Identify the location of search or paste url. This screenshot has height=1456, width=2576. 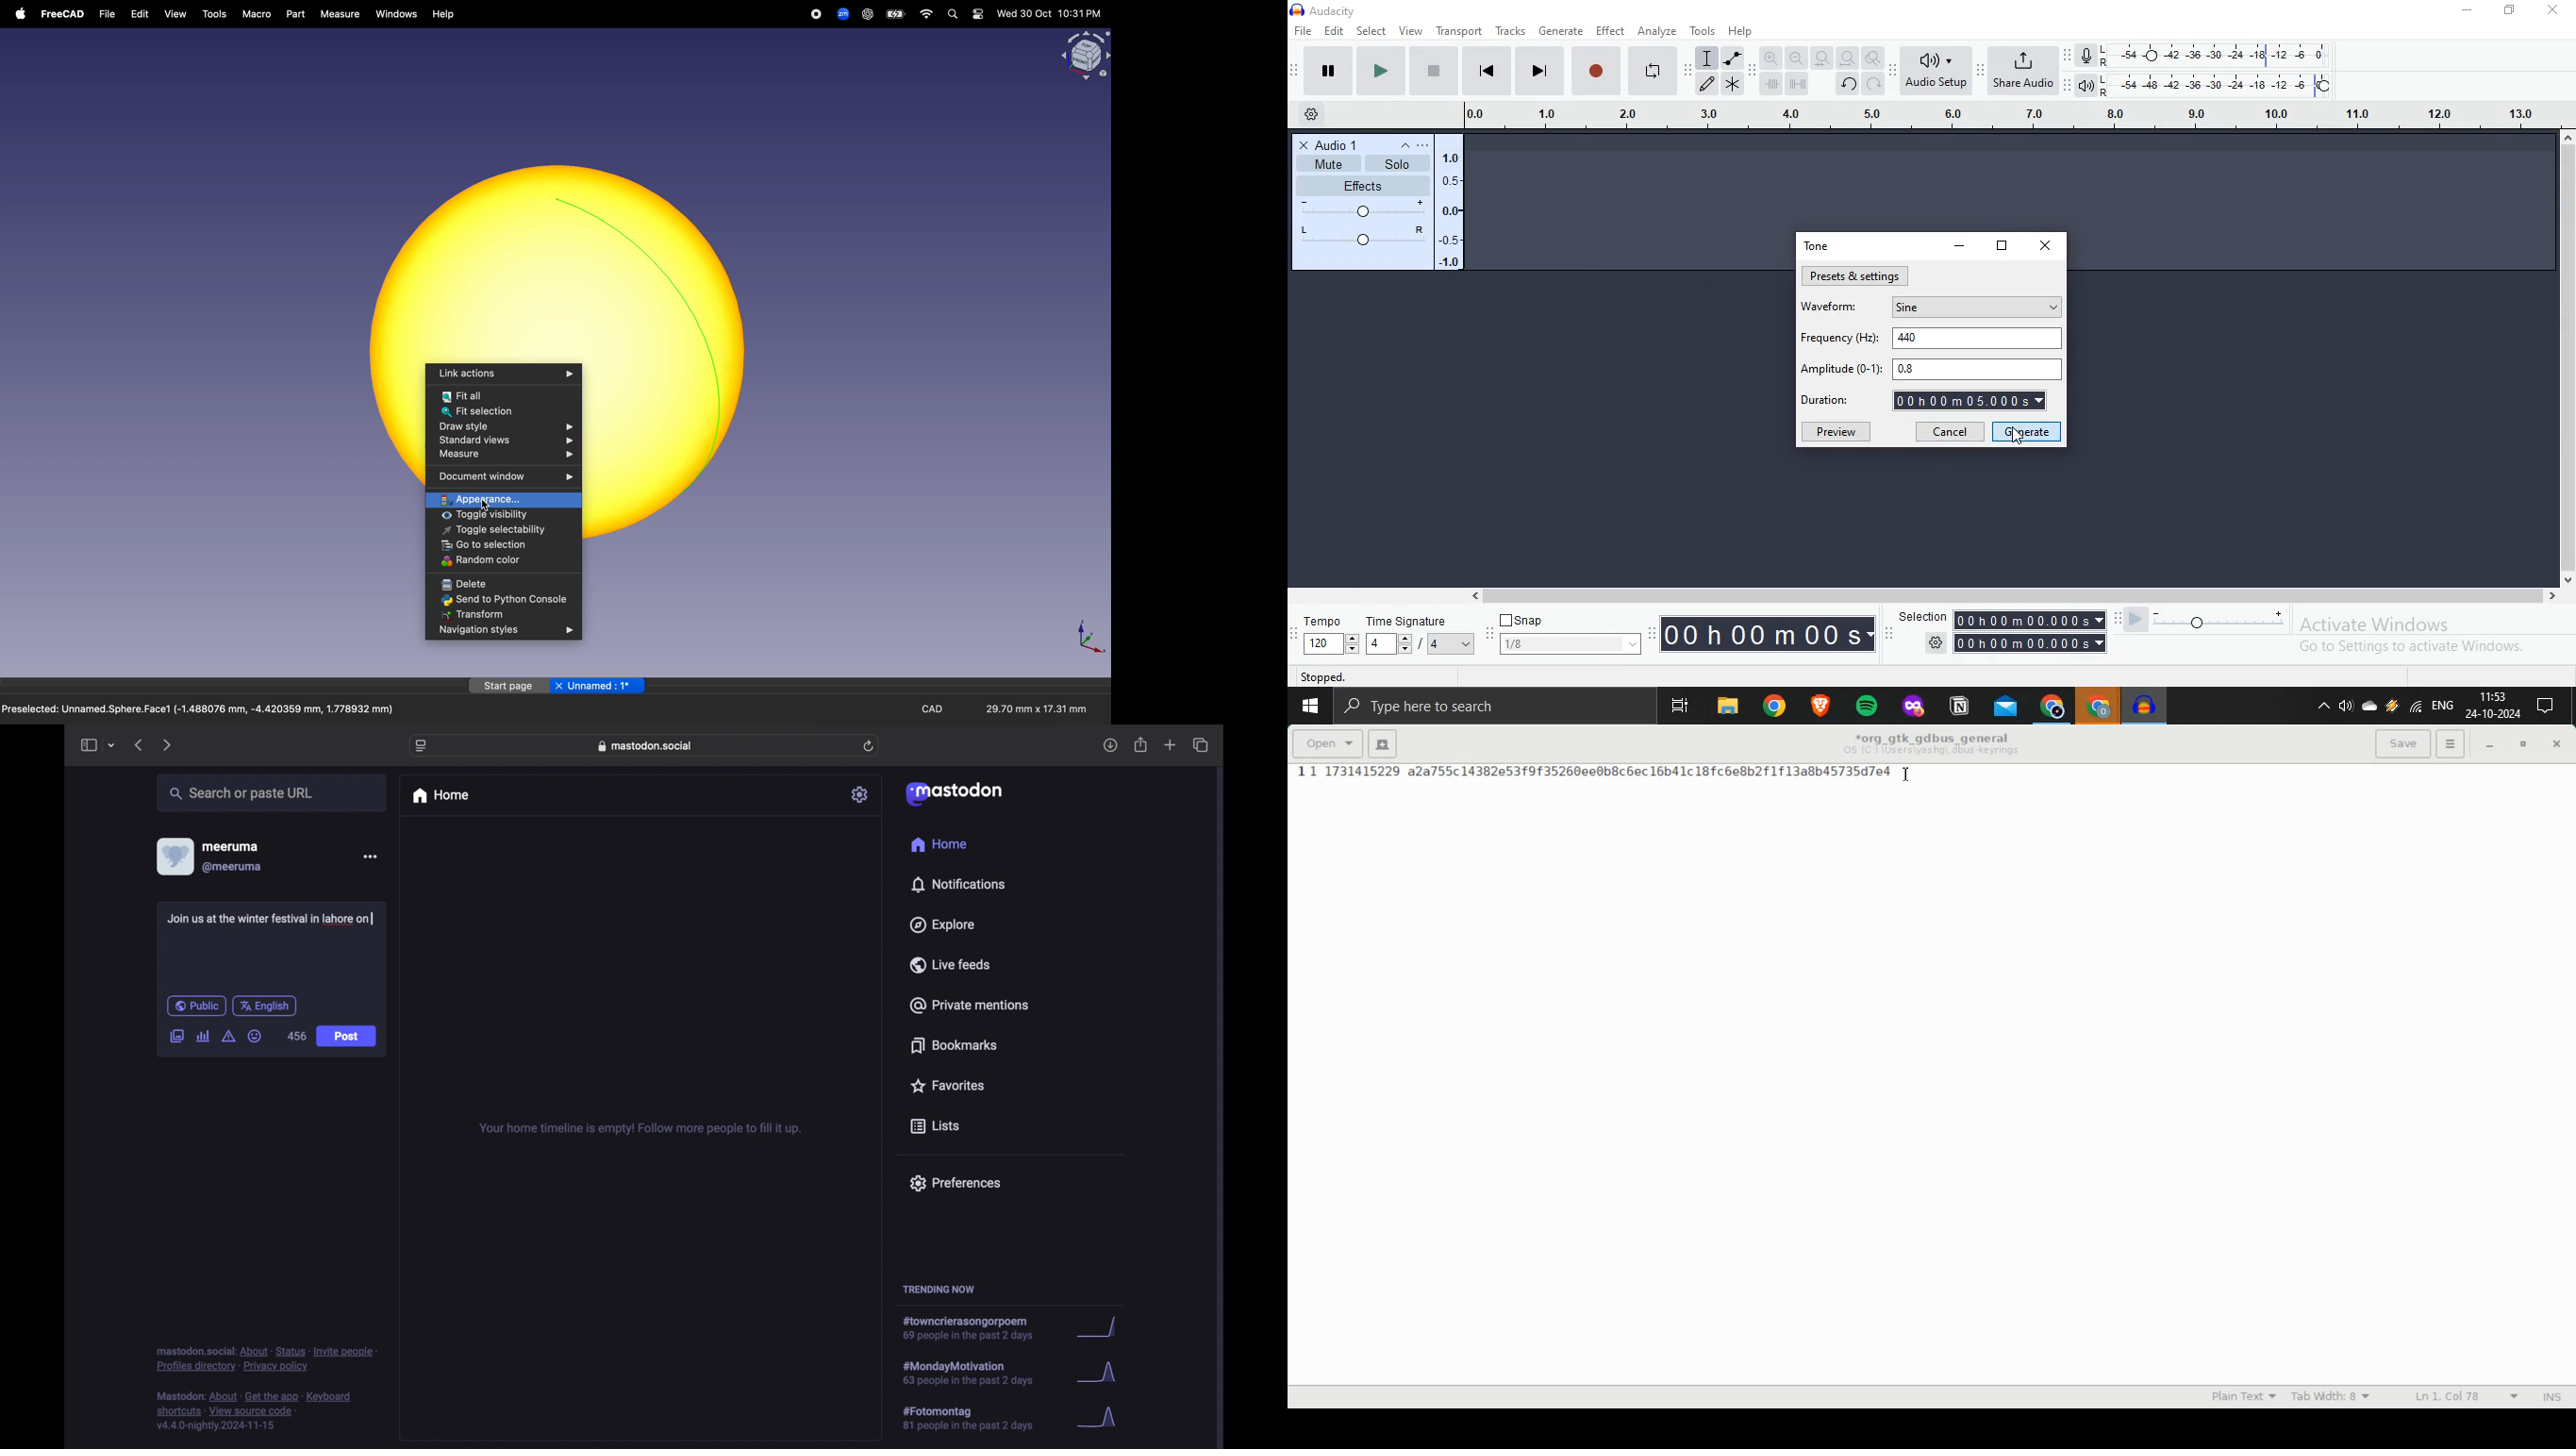
(241, 794).